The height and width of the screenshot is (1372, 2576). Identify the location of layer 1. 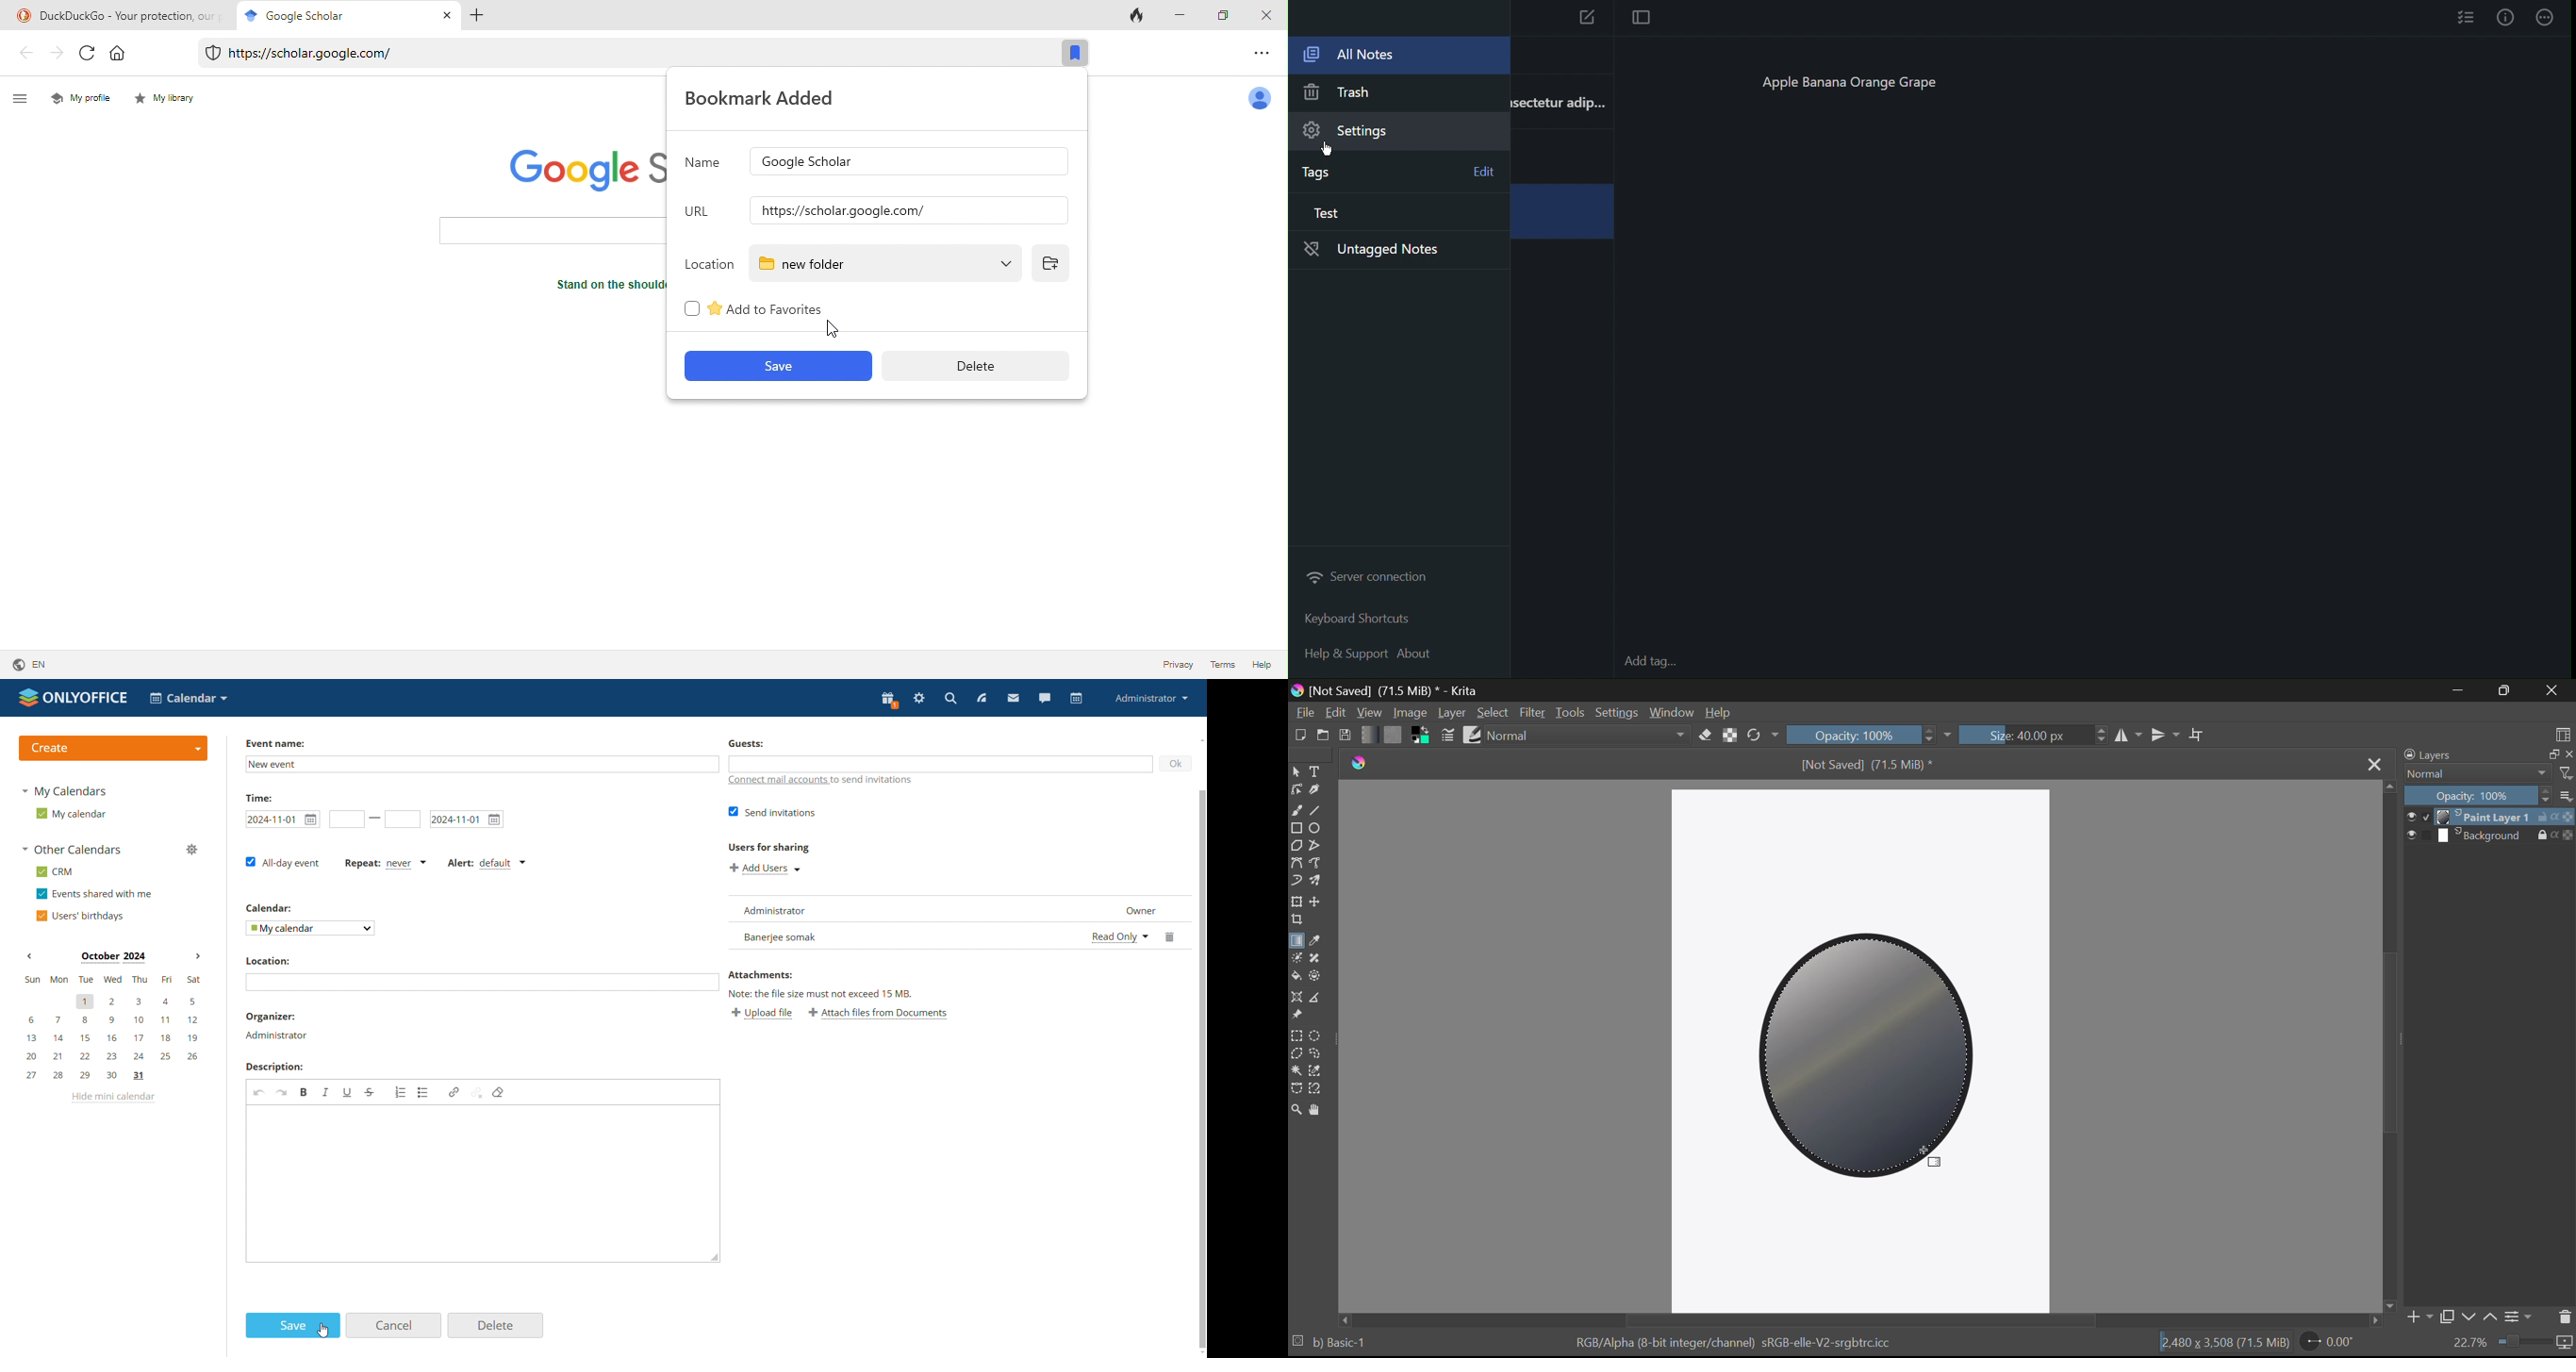
(2485, 817).